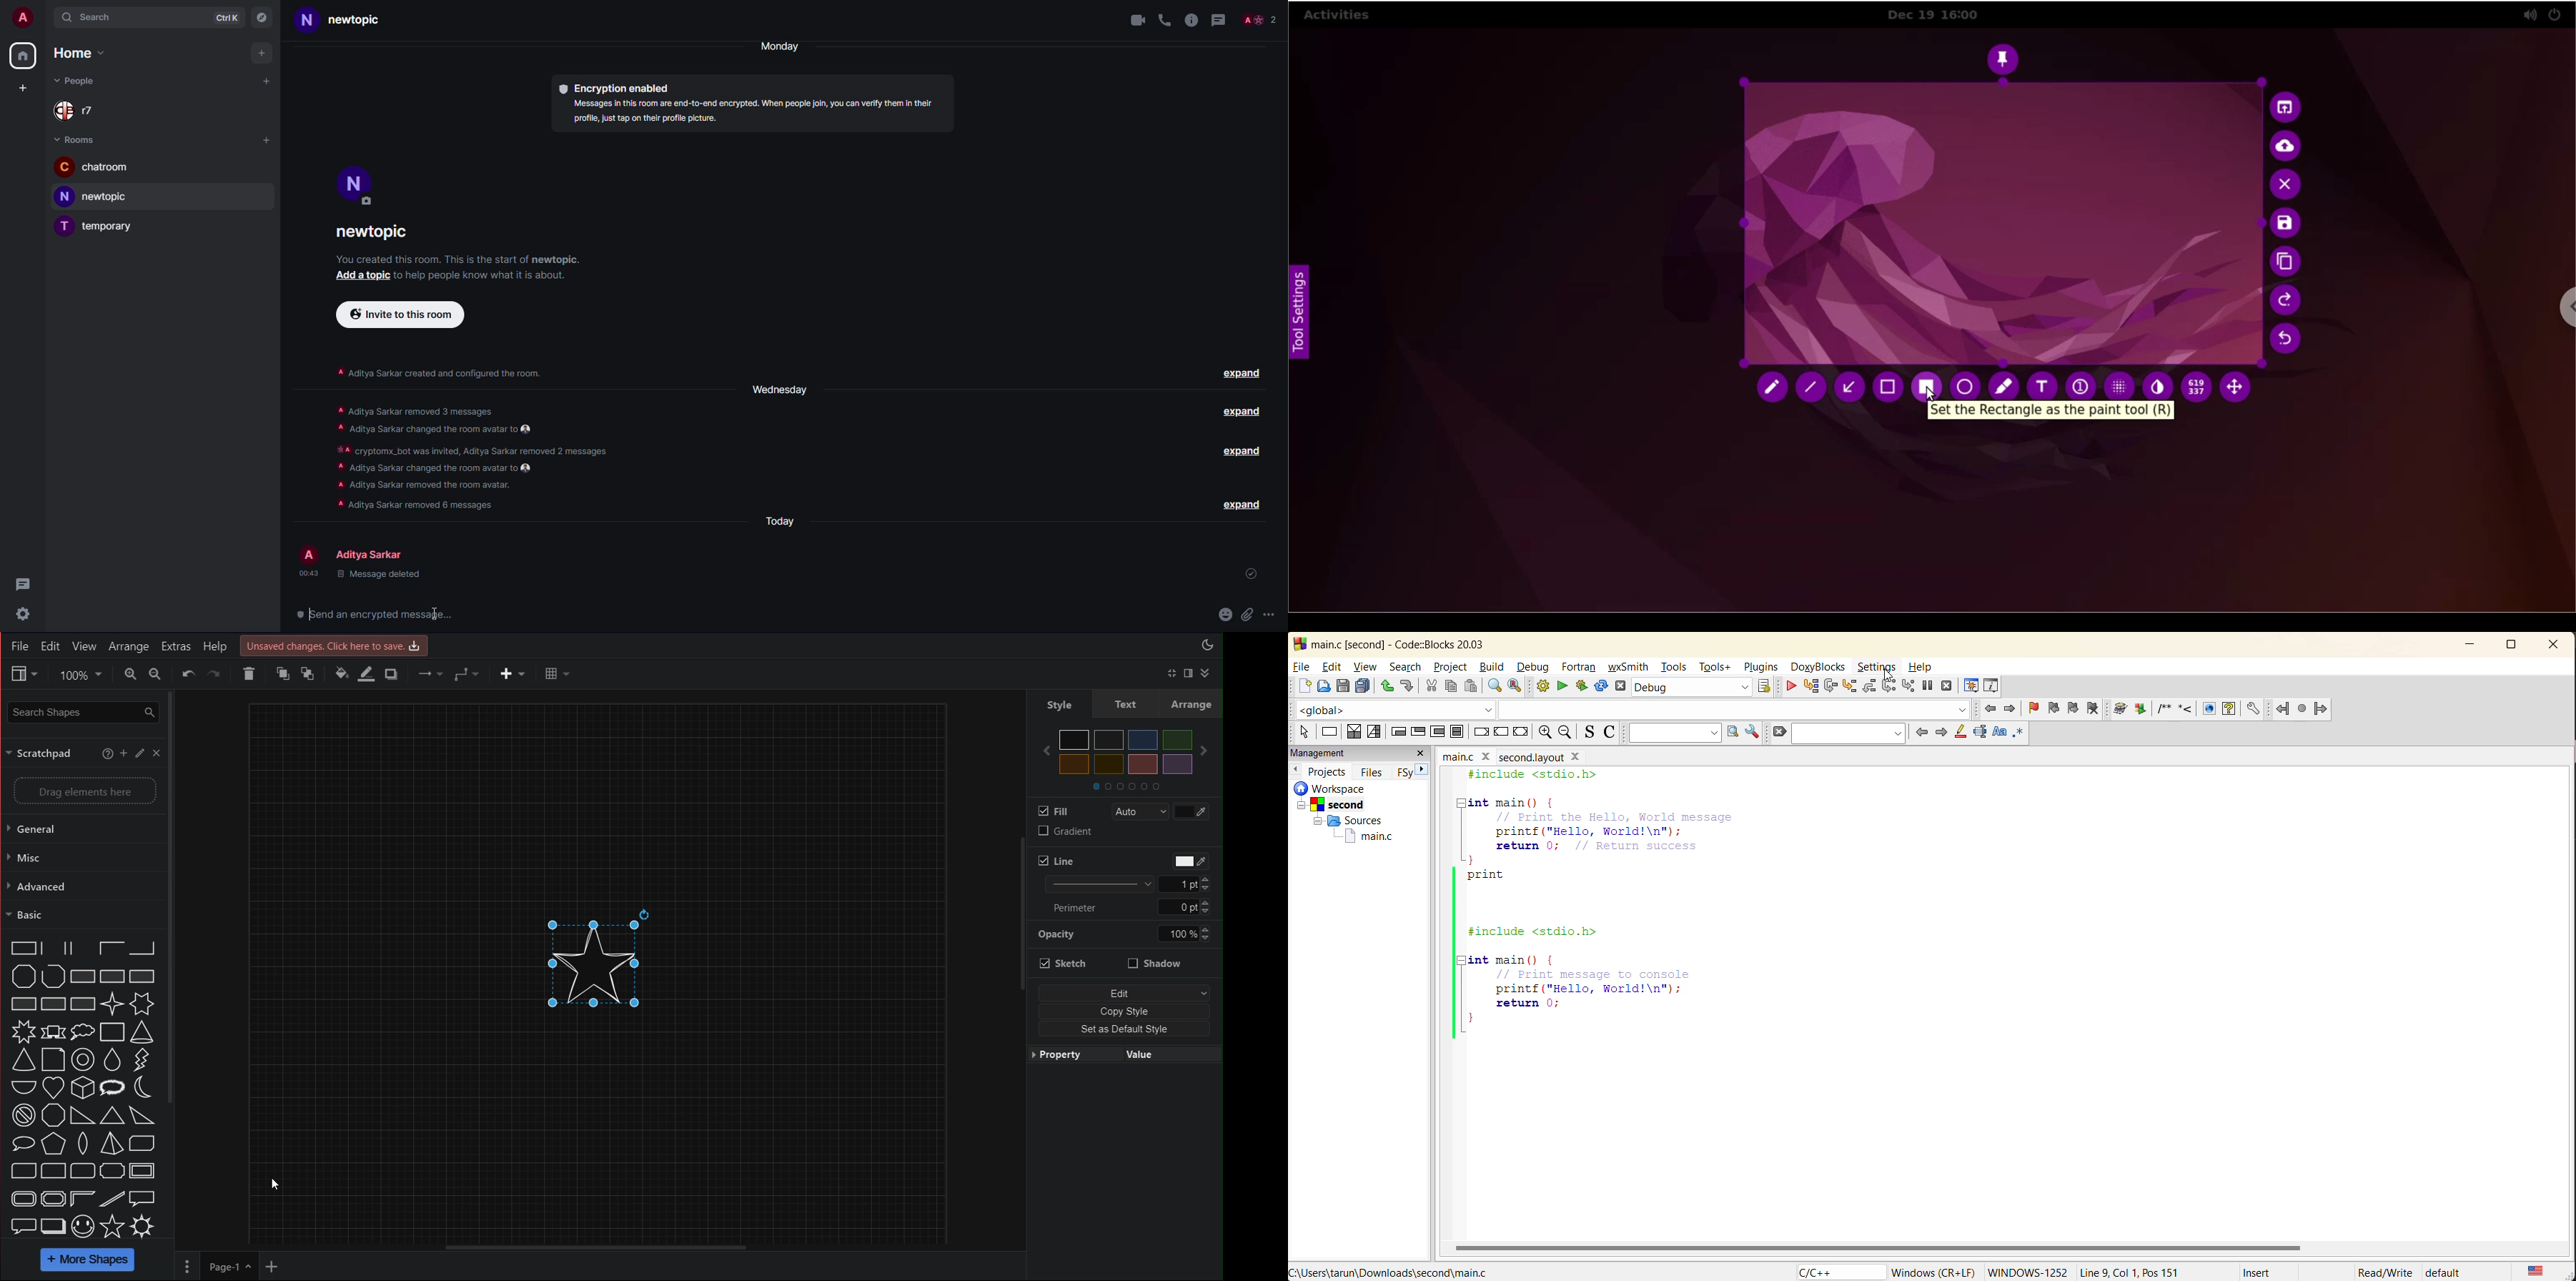 The image size is (2576, 1288). Describe the element at coordinates (24, 56) in the screenshot. I see `home` at that location.